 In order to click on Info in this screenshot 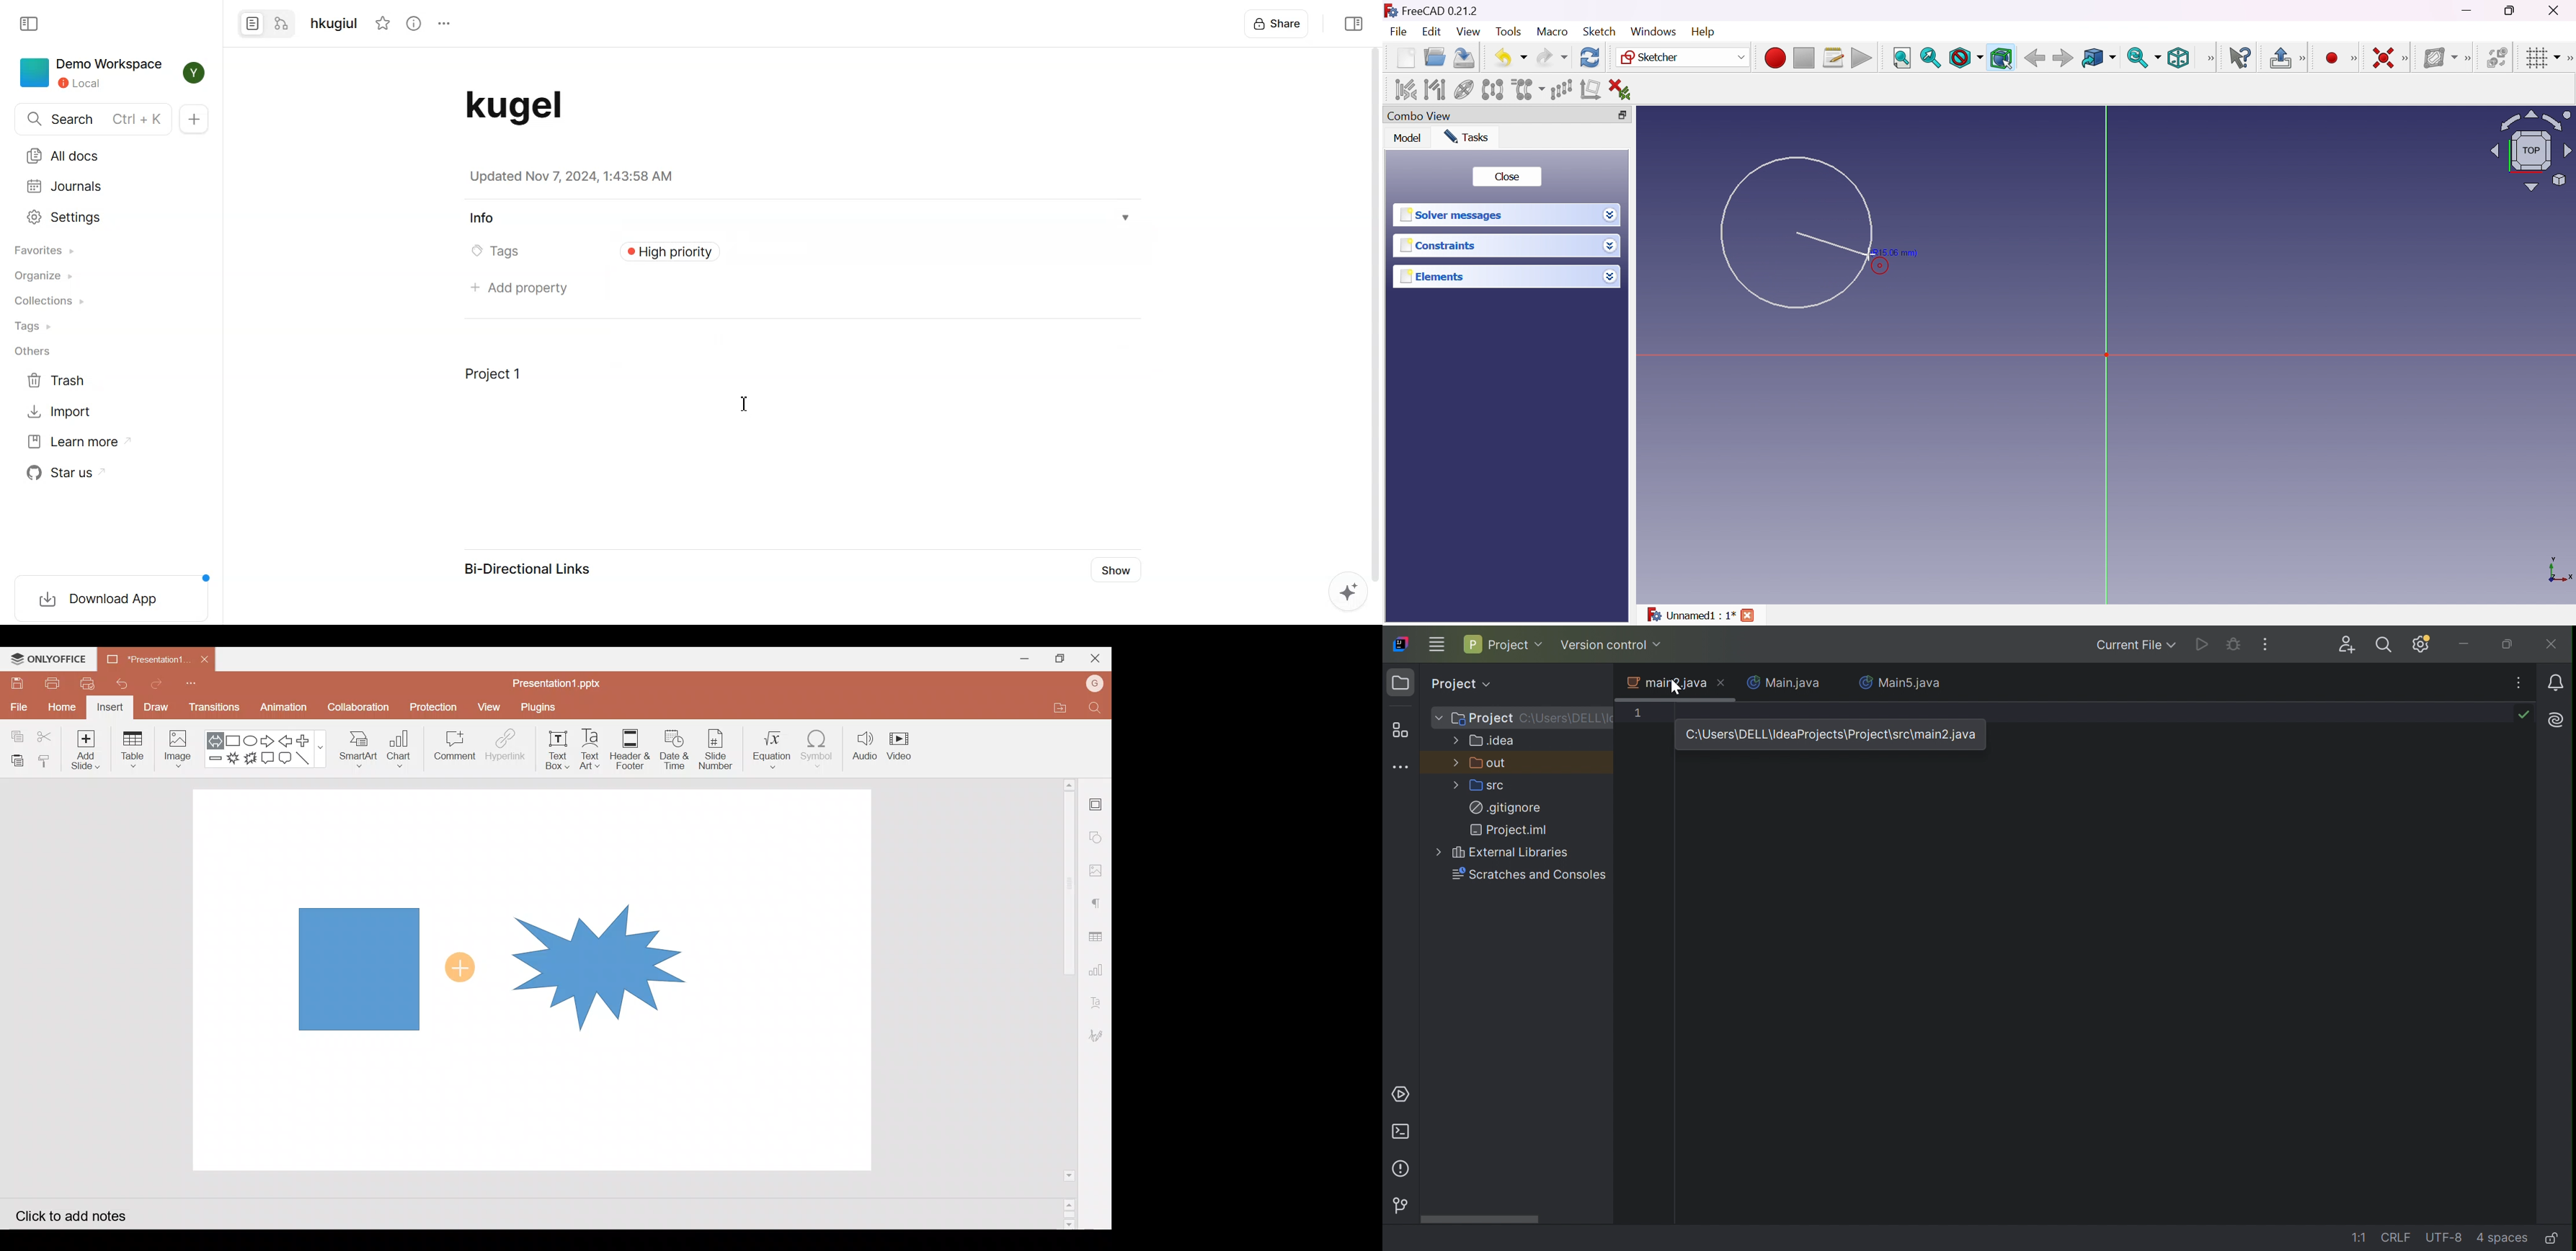, I will do `click(479, 217)`.